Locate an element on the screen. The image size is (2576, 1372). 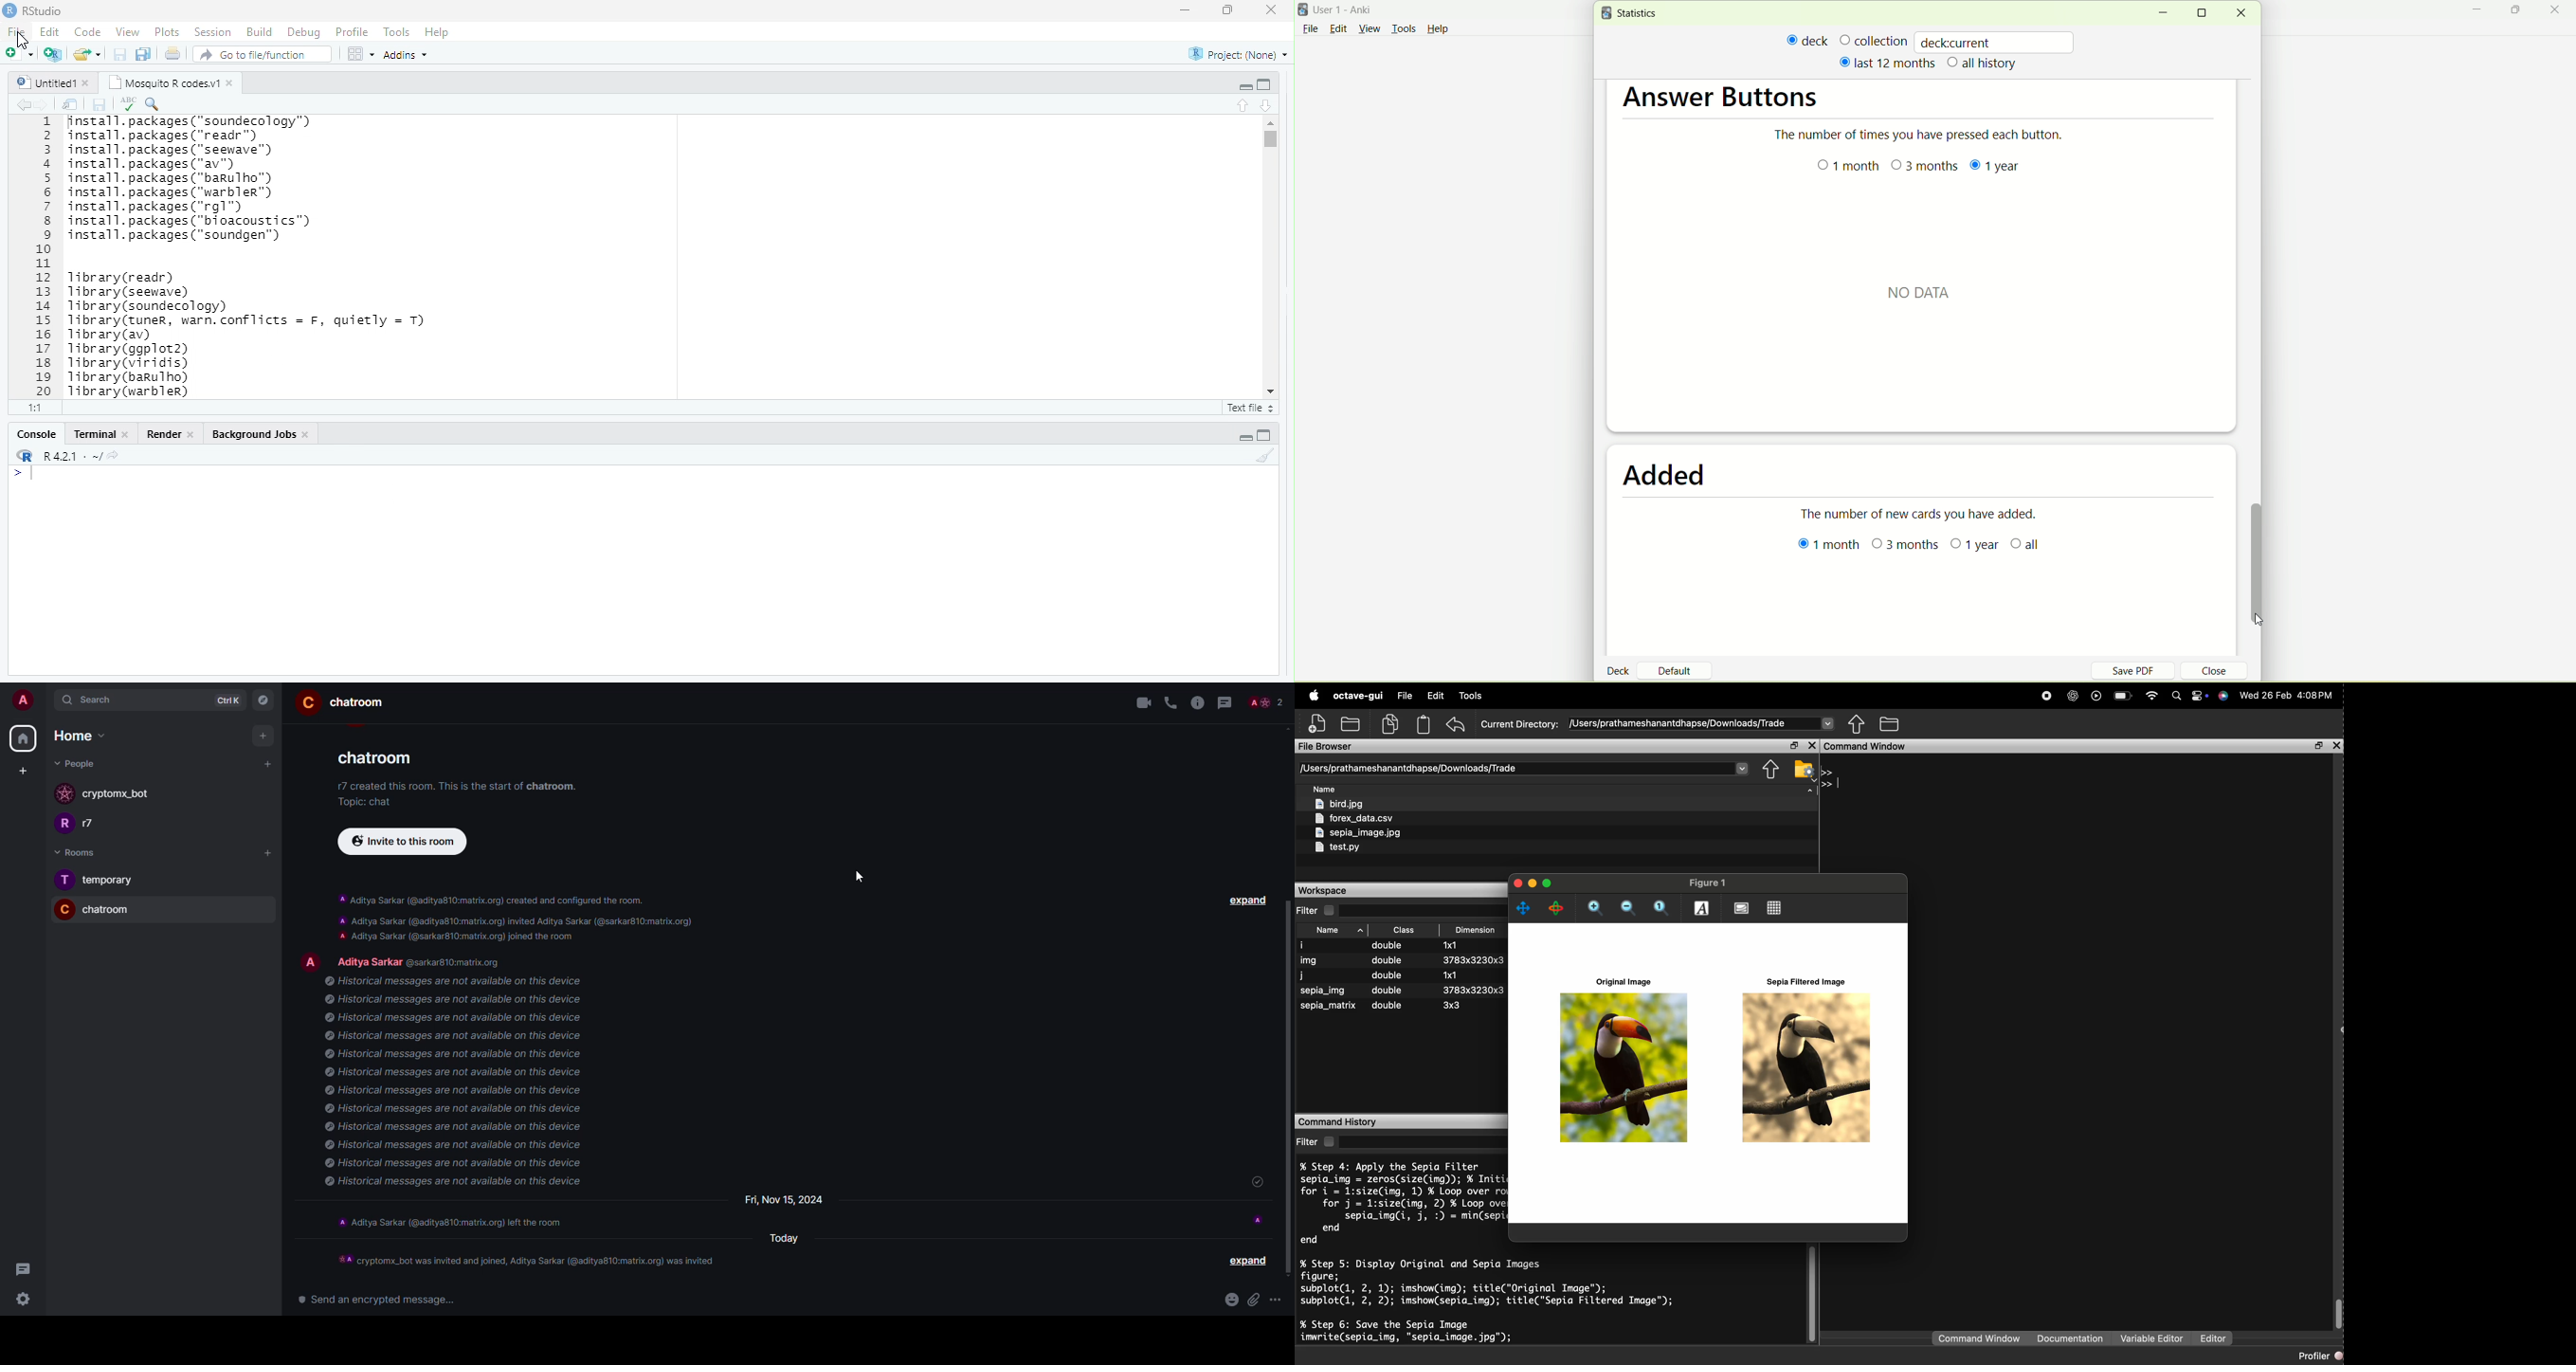
home is located at coordinates (22, 738).